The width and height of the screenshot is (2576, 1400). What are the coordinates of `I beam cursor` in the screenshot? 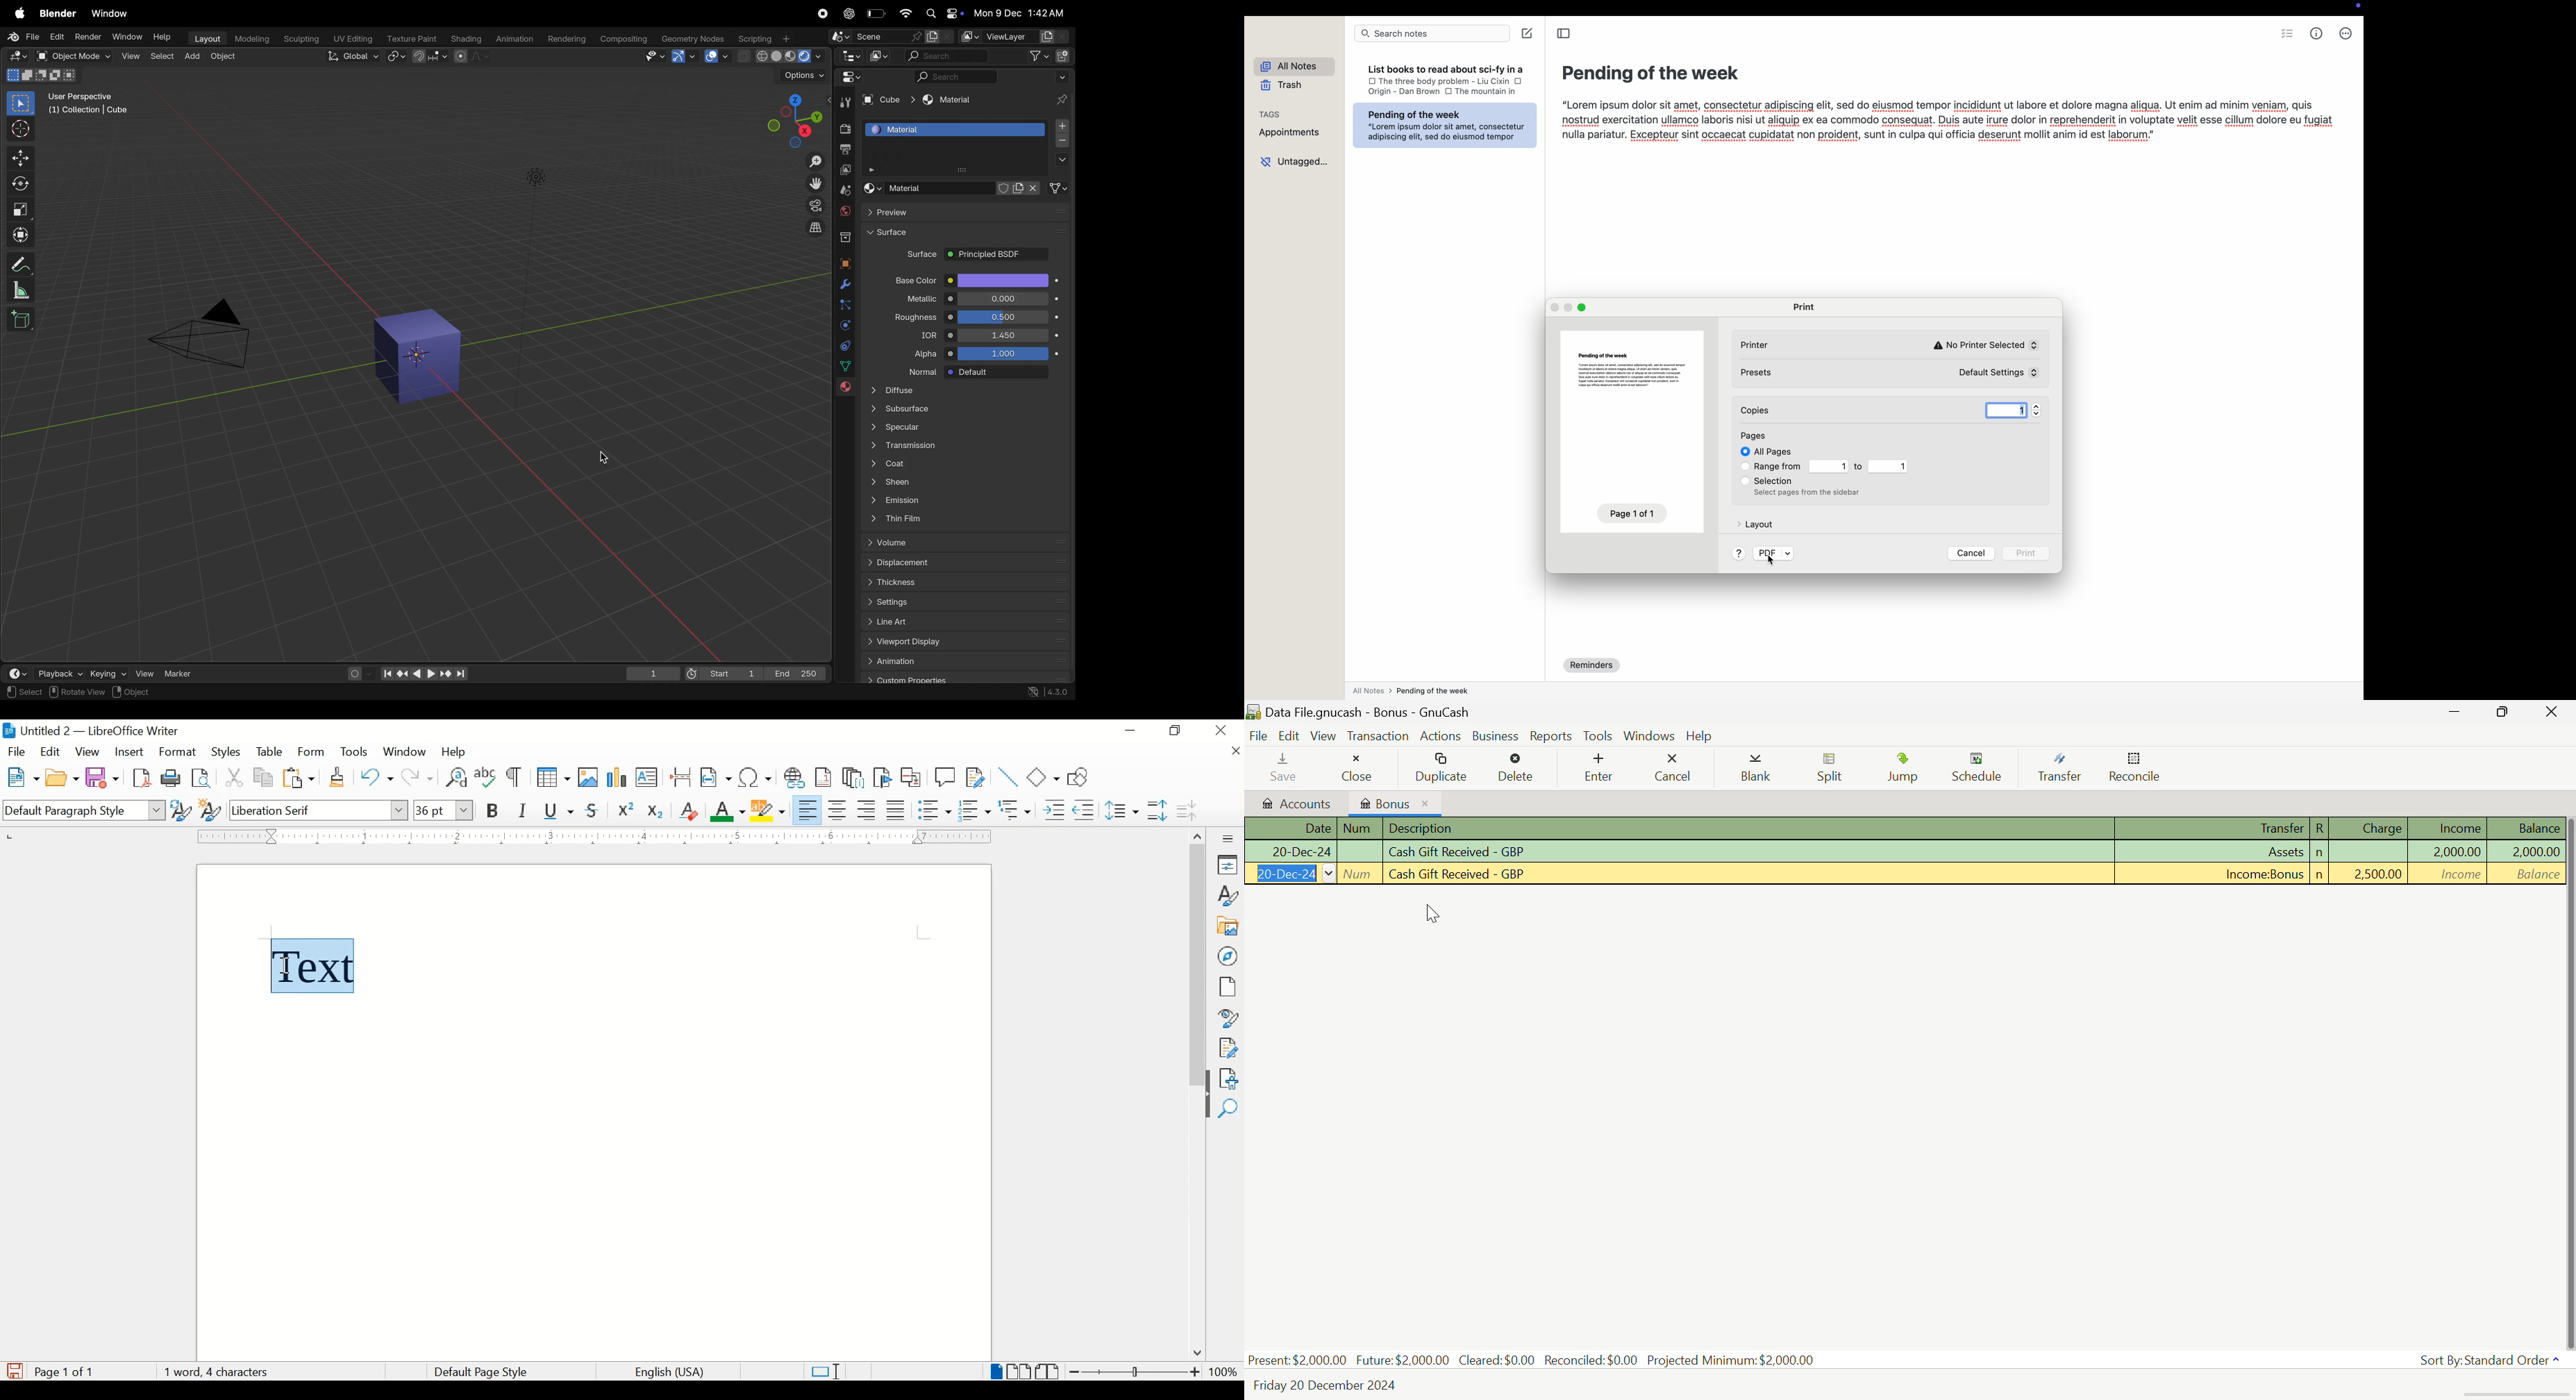 It's located at (287, 971).